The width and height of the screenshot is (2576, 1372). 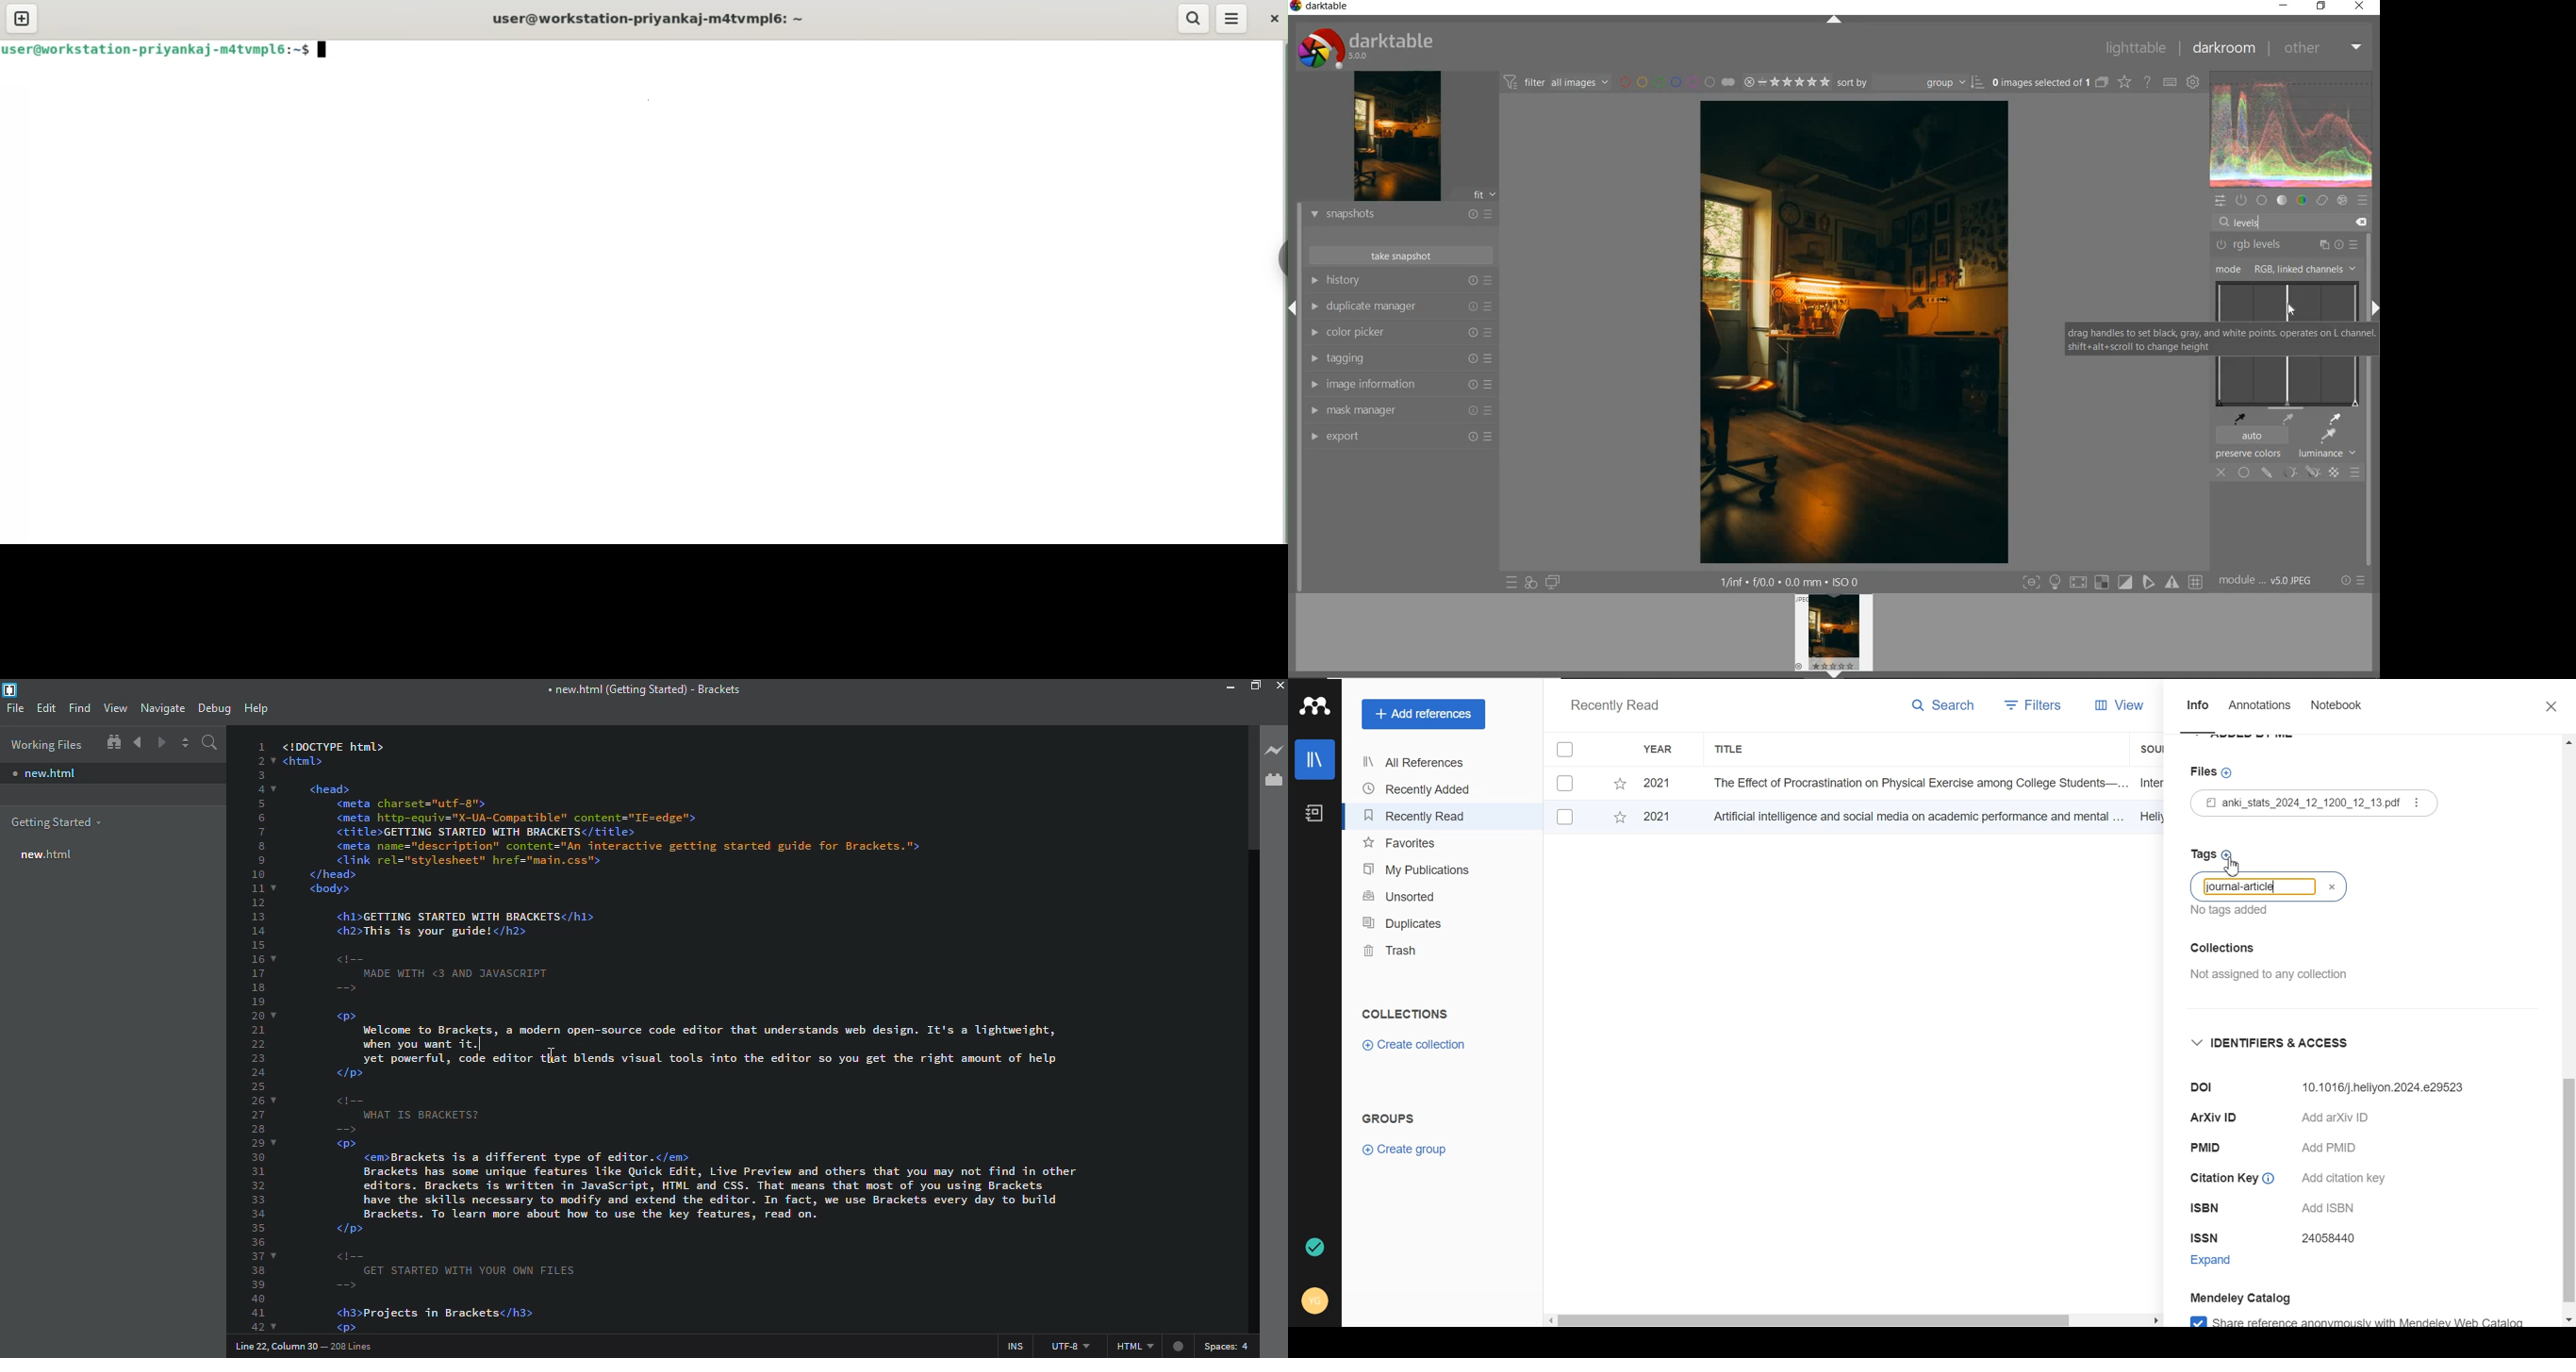 What do you see at coordinates (1660, 749) in the screenshot?
I see `Year` at bounding box center [1660, 749].